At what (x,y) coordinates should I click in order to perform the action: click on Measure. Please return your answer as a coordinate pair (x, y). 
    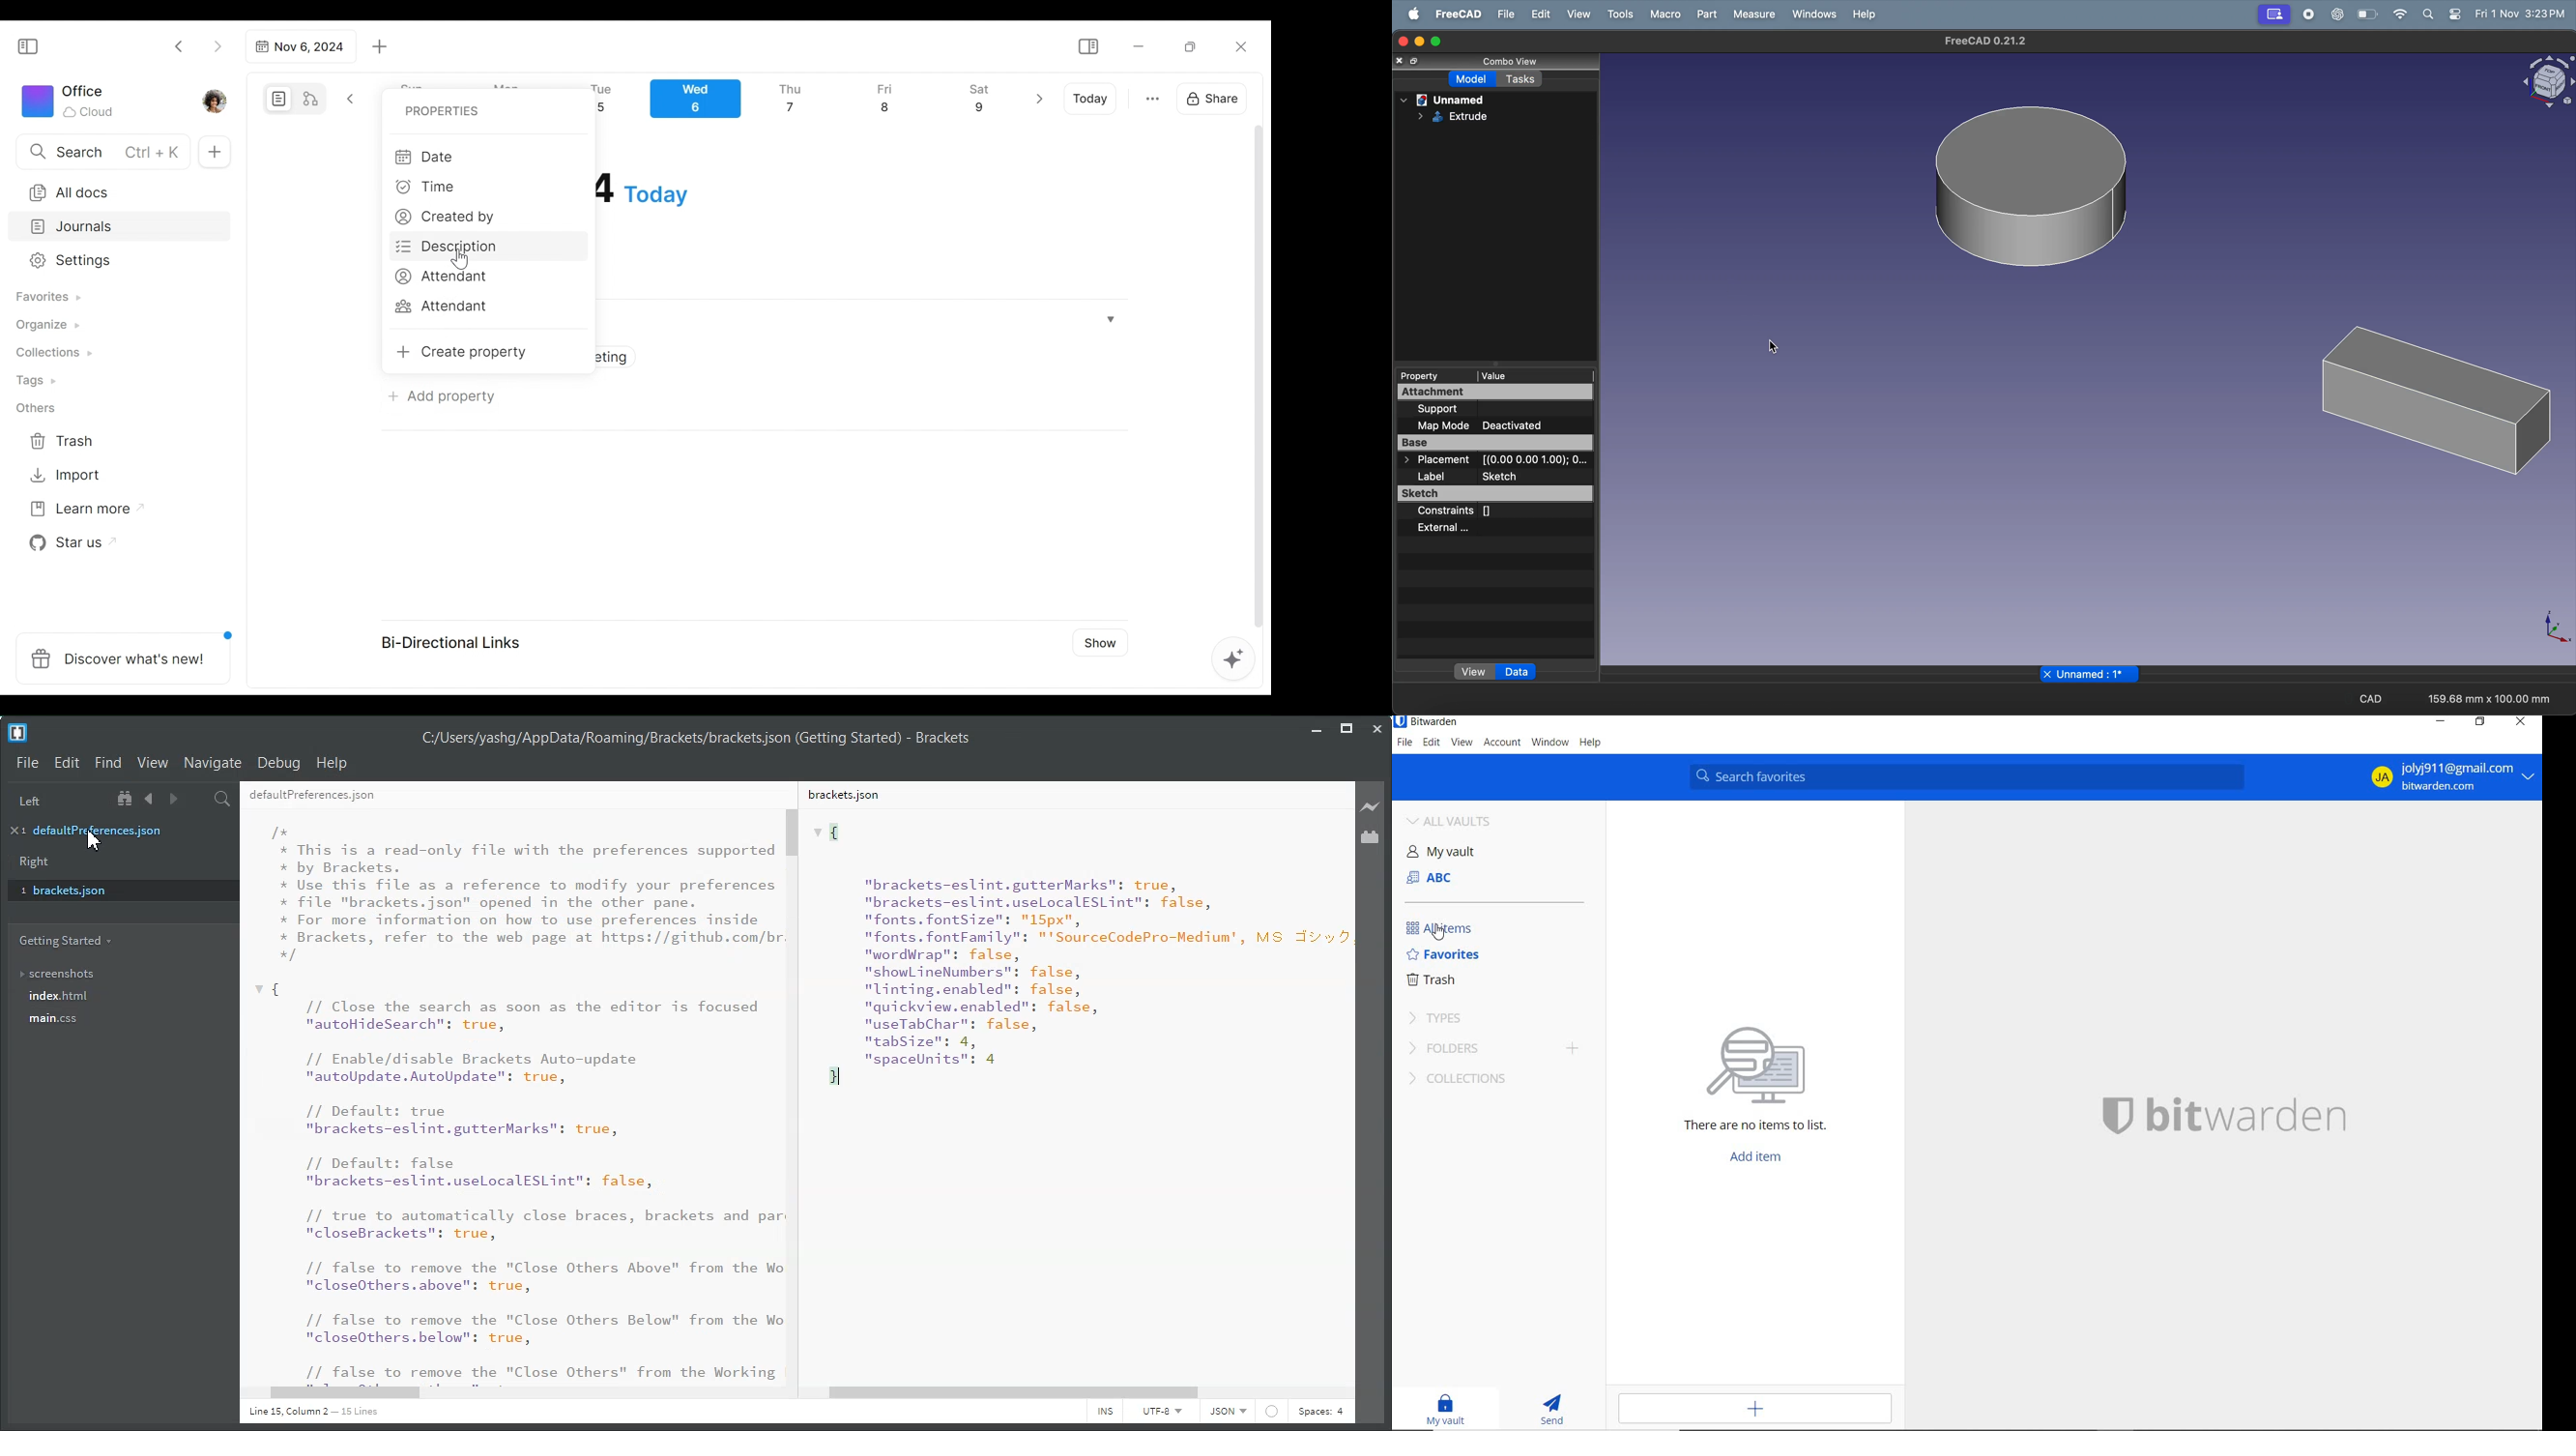
    Looking at the image, I should click on (1754, 15).